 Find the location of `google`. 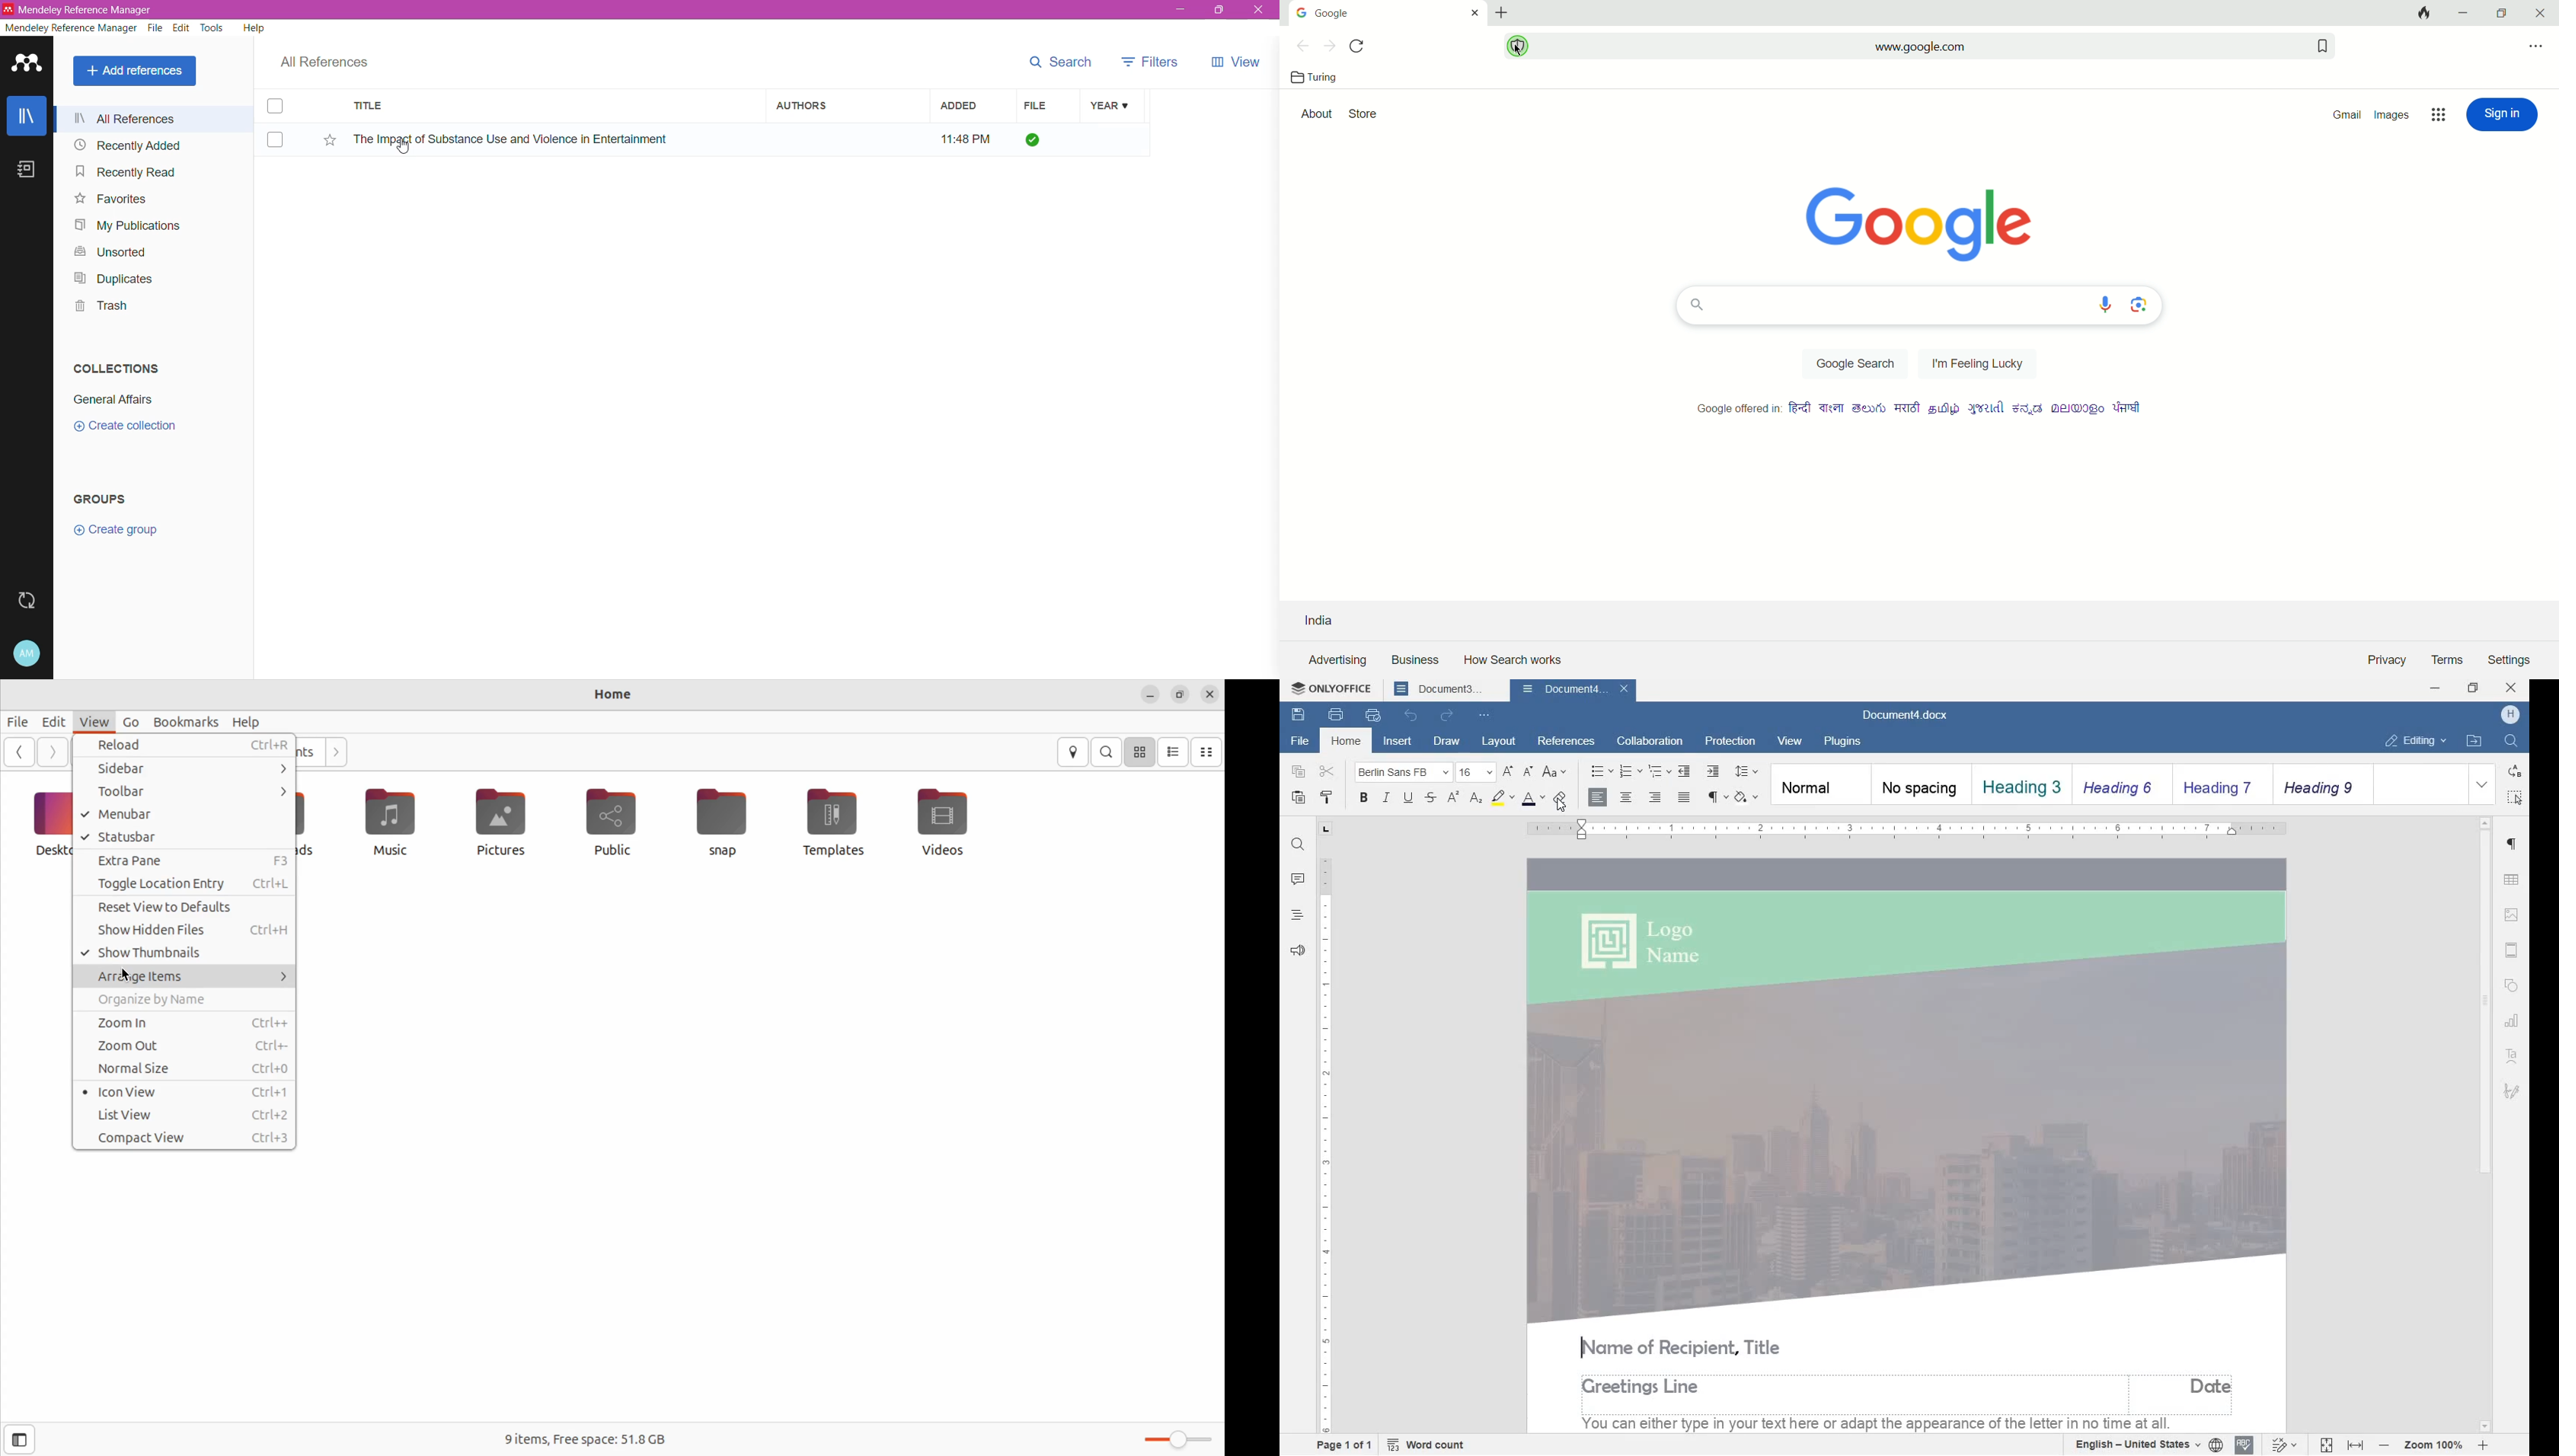

google is located at coordinates (1341, 11).